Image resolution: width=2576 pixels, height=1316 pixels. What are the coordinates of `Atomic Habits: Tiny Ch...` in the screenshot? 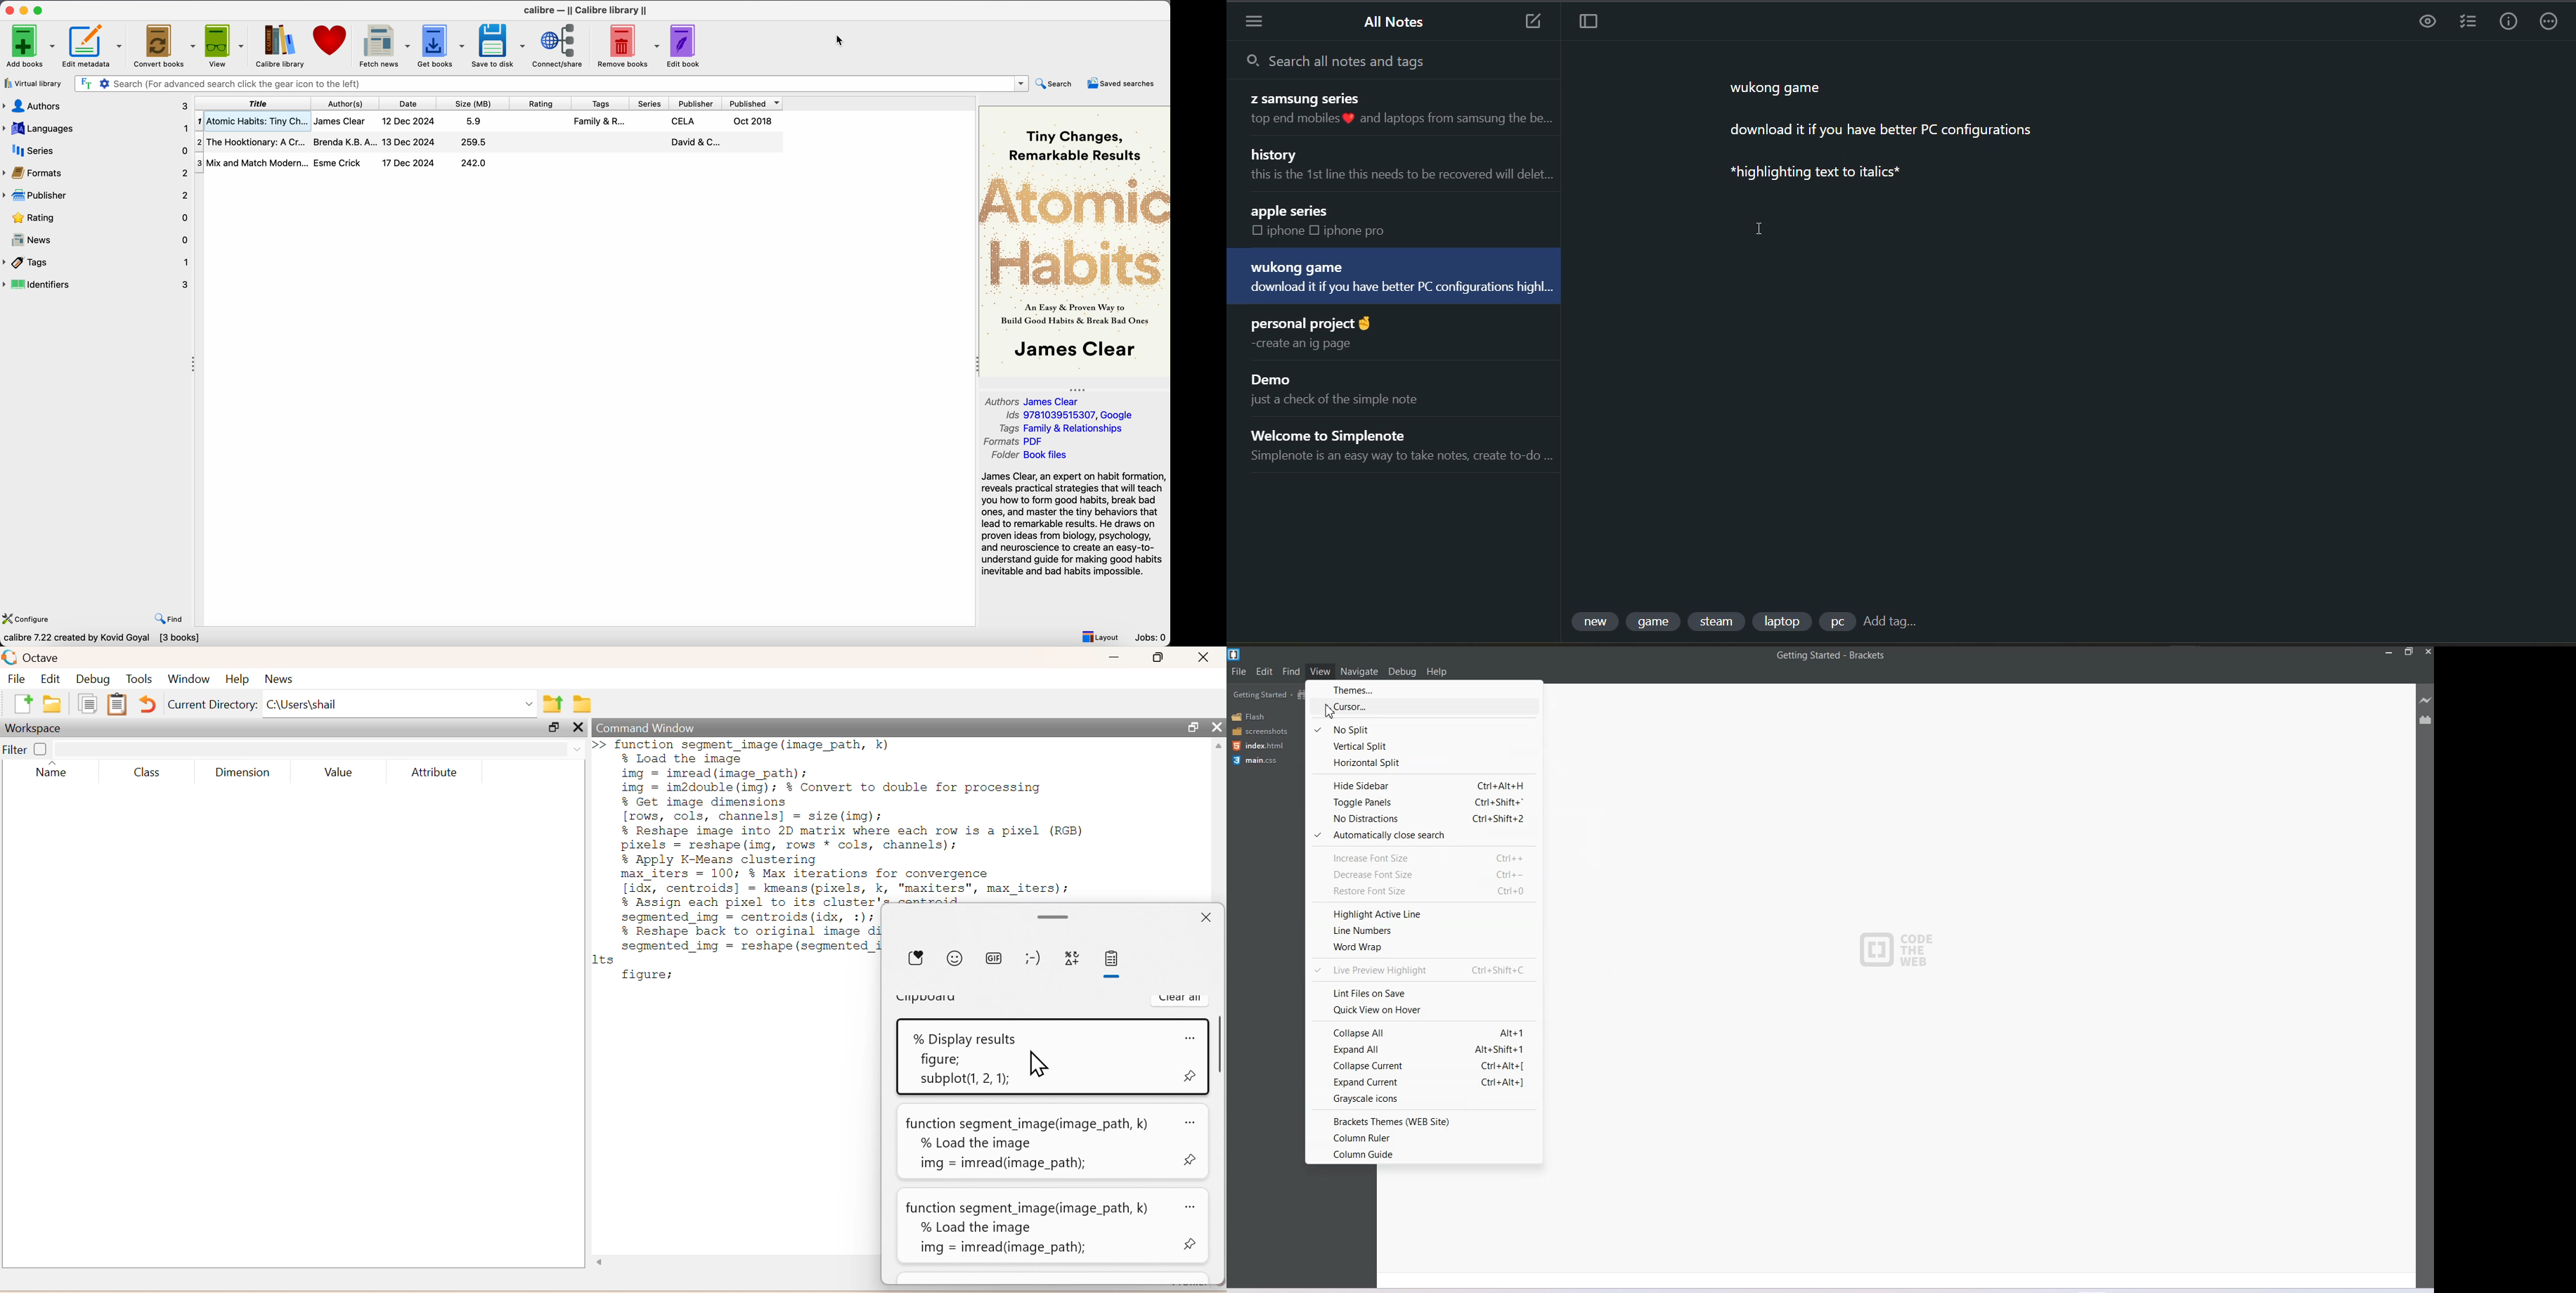 It's located at (252, 122).